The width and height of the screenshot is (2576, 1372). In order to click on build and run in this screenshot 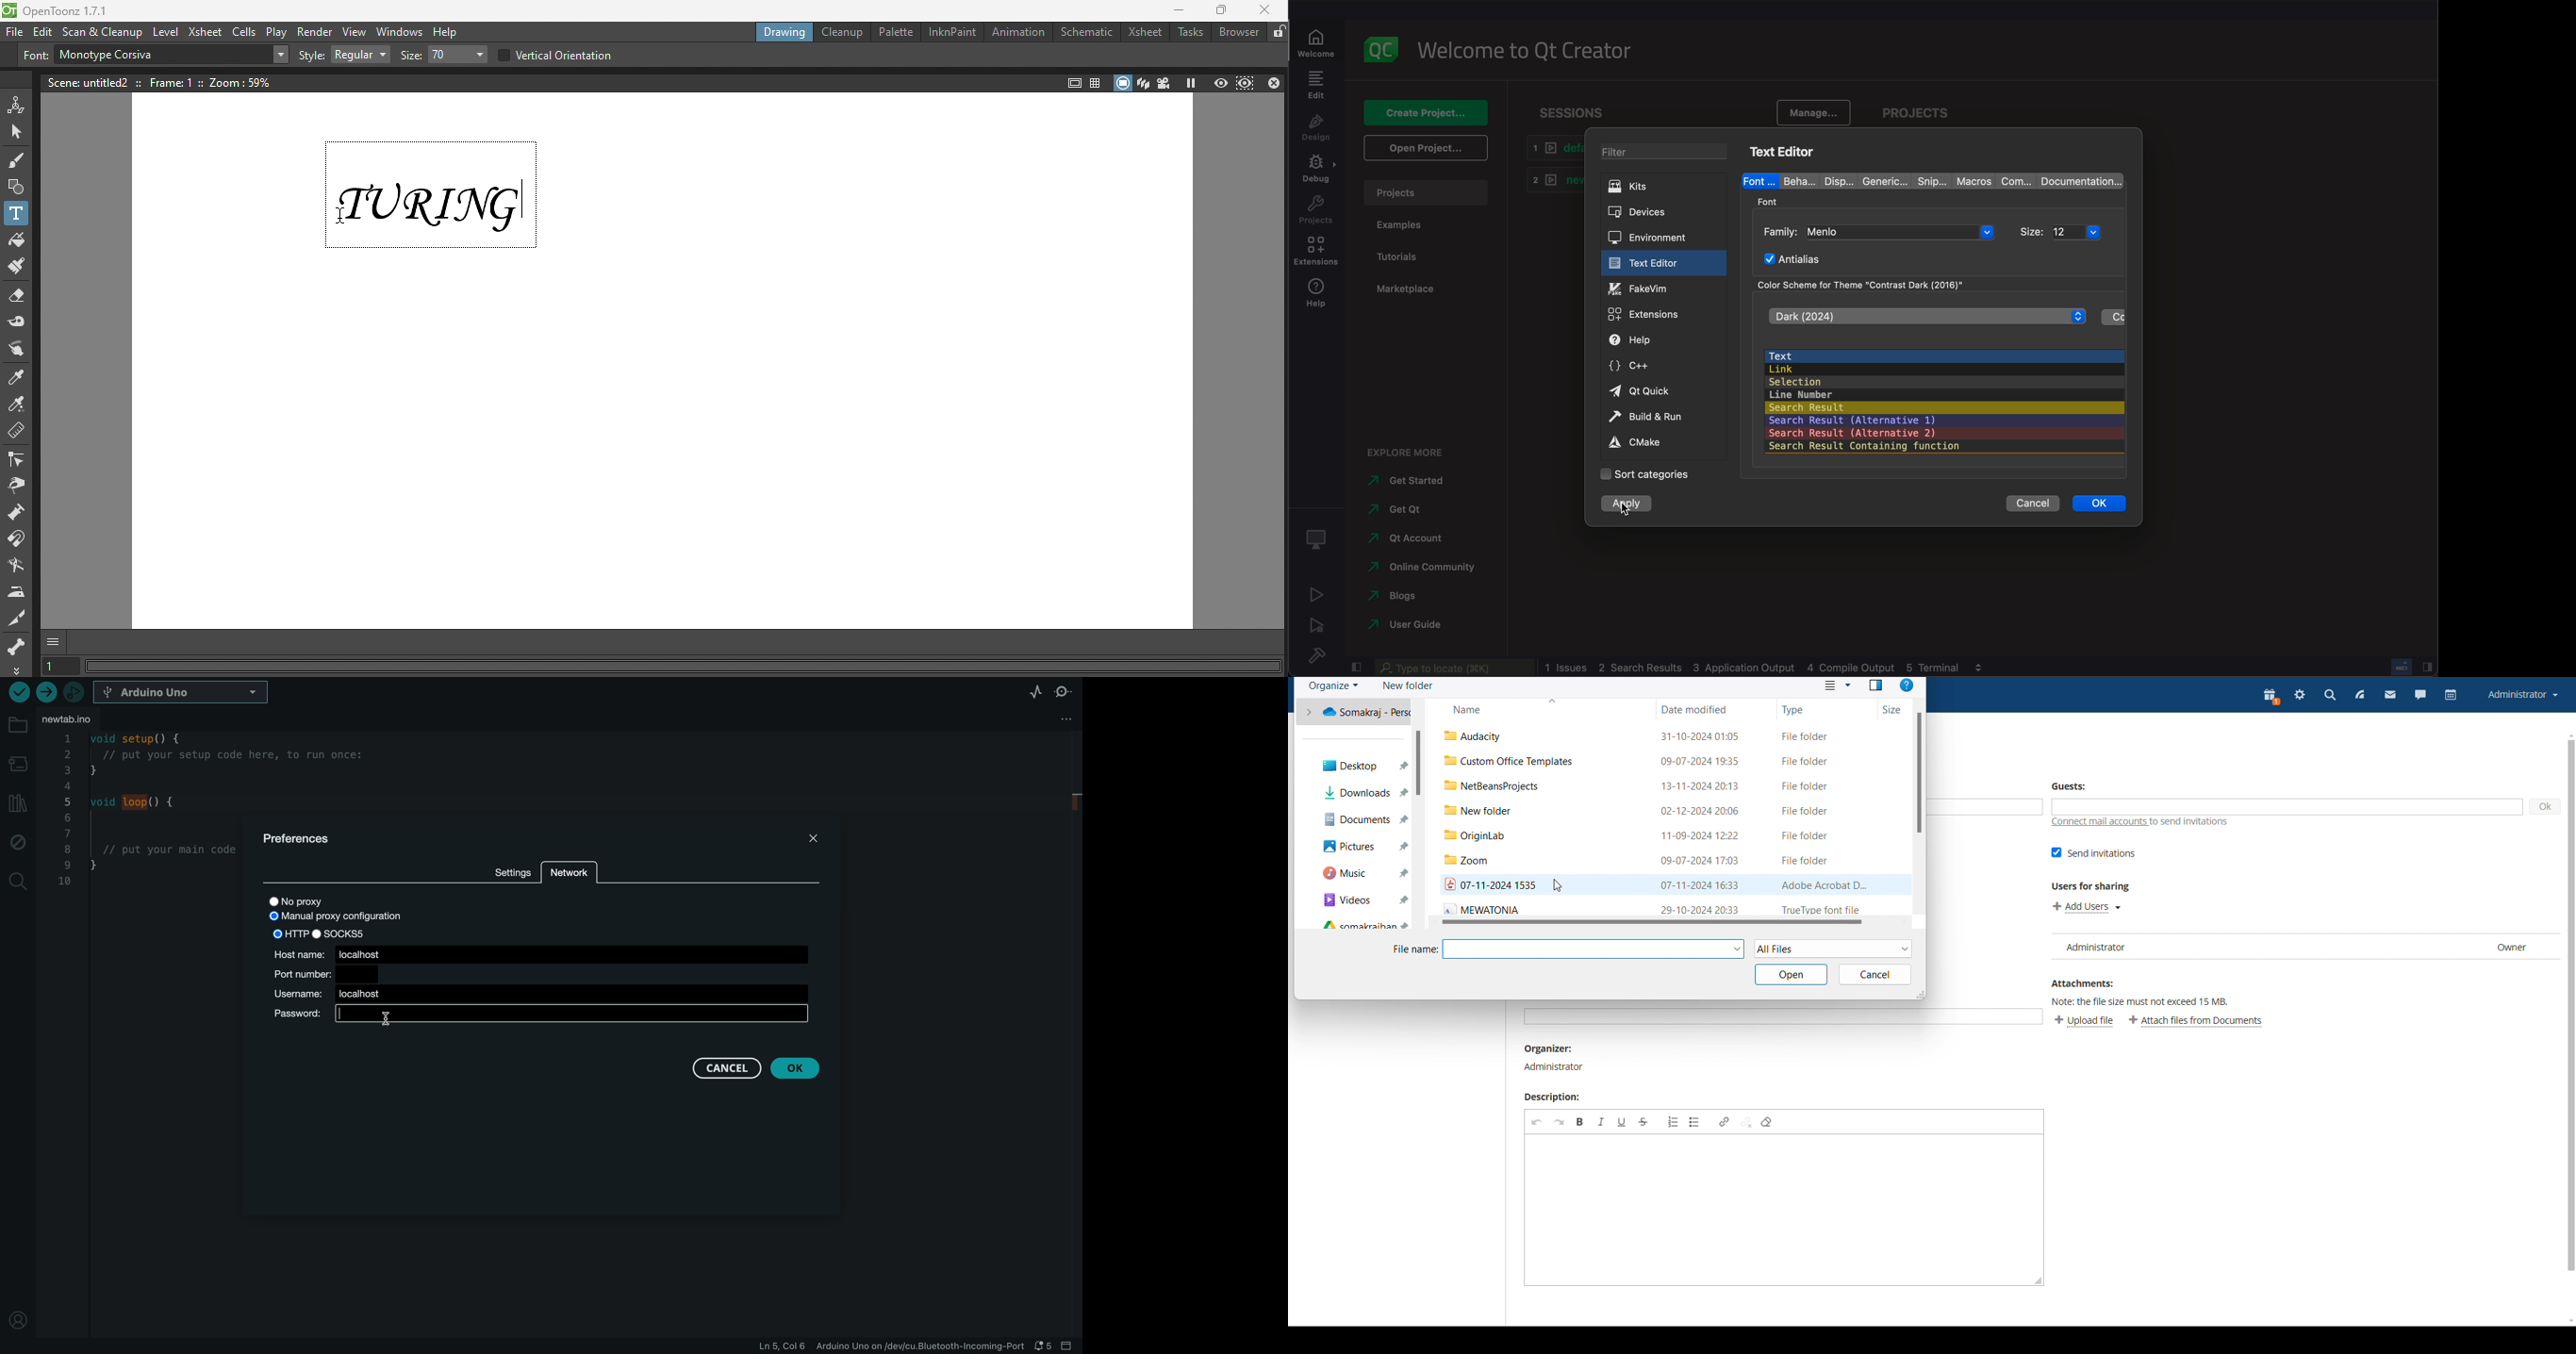, I will do `click(1663, 416)`.